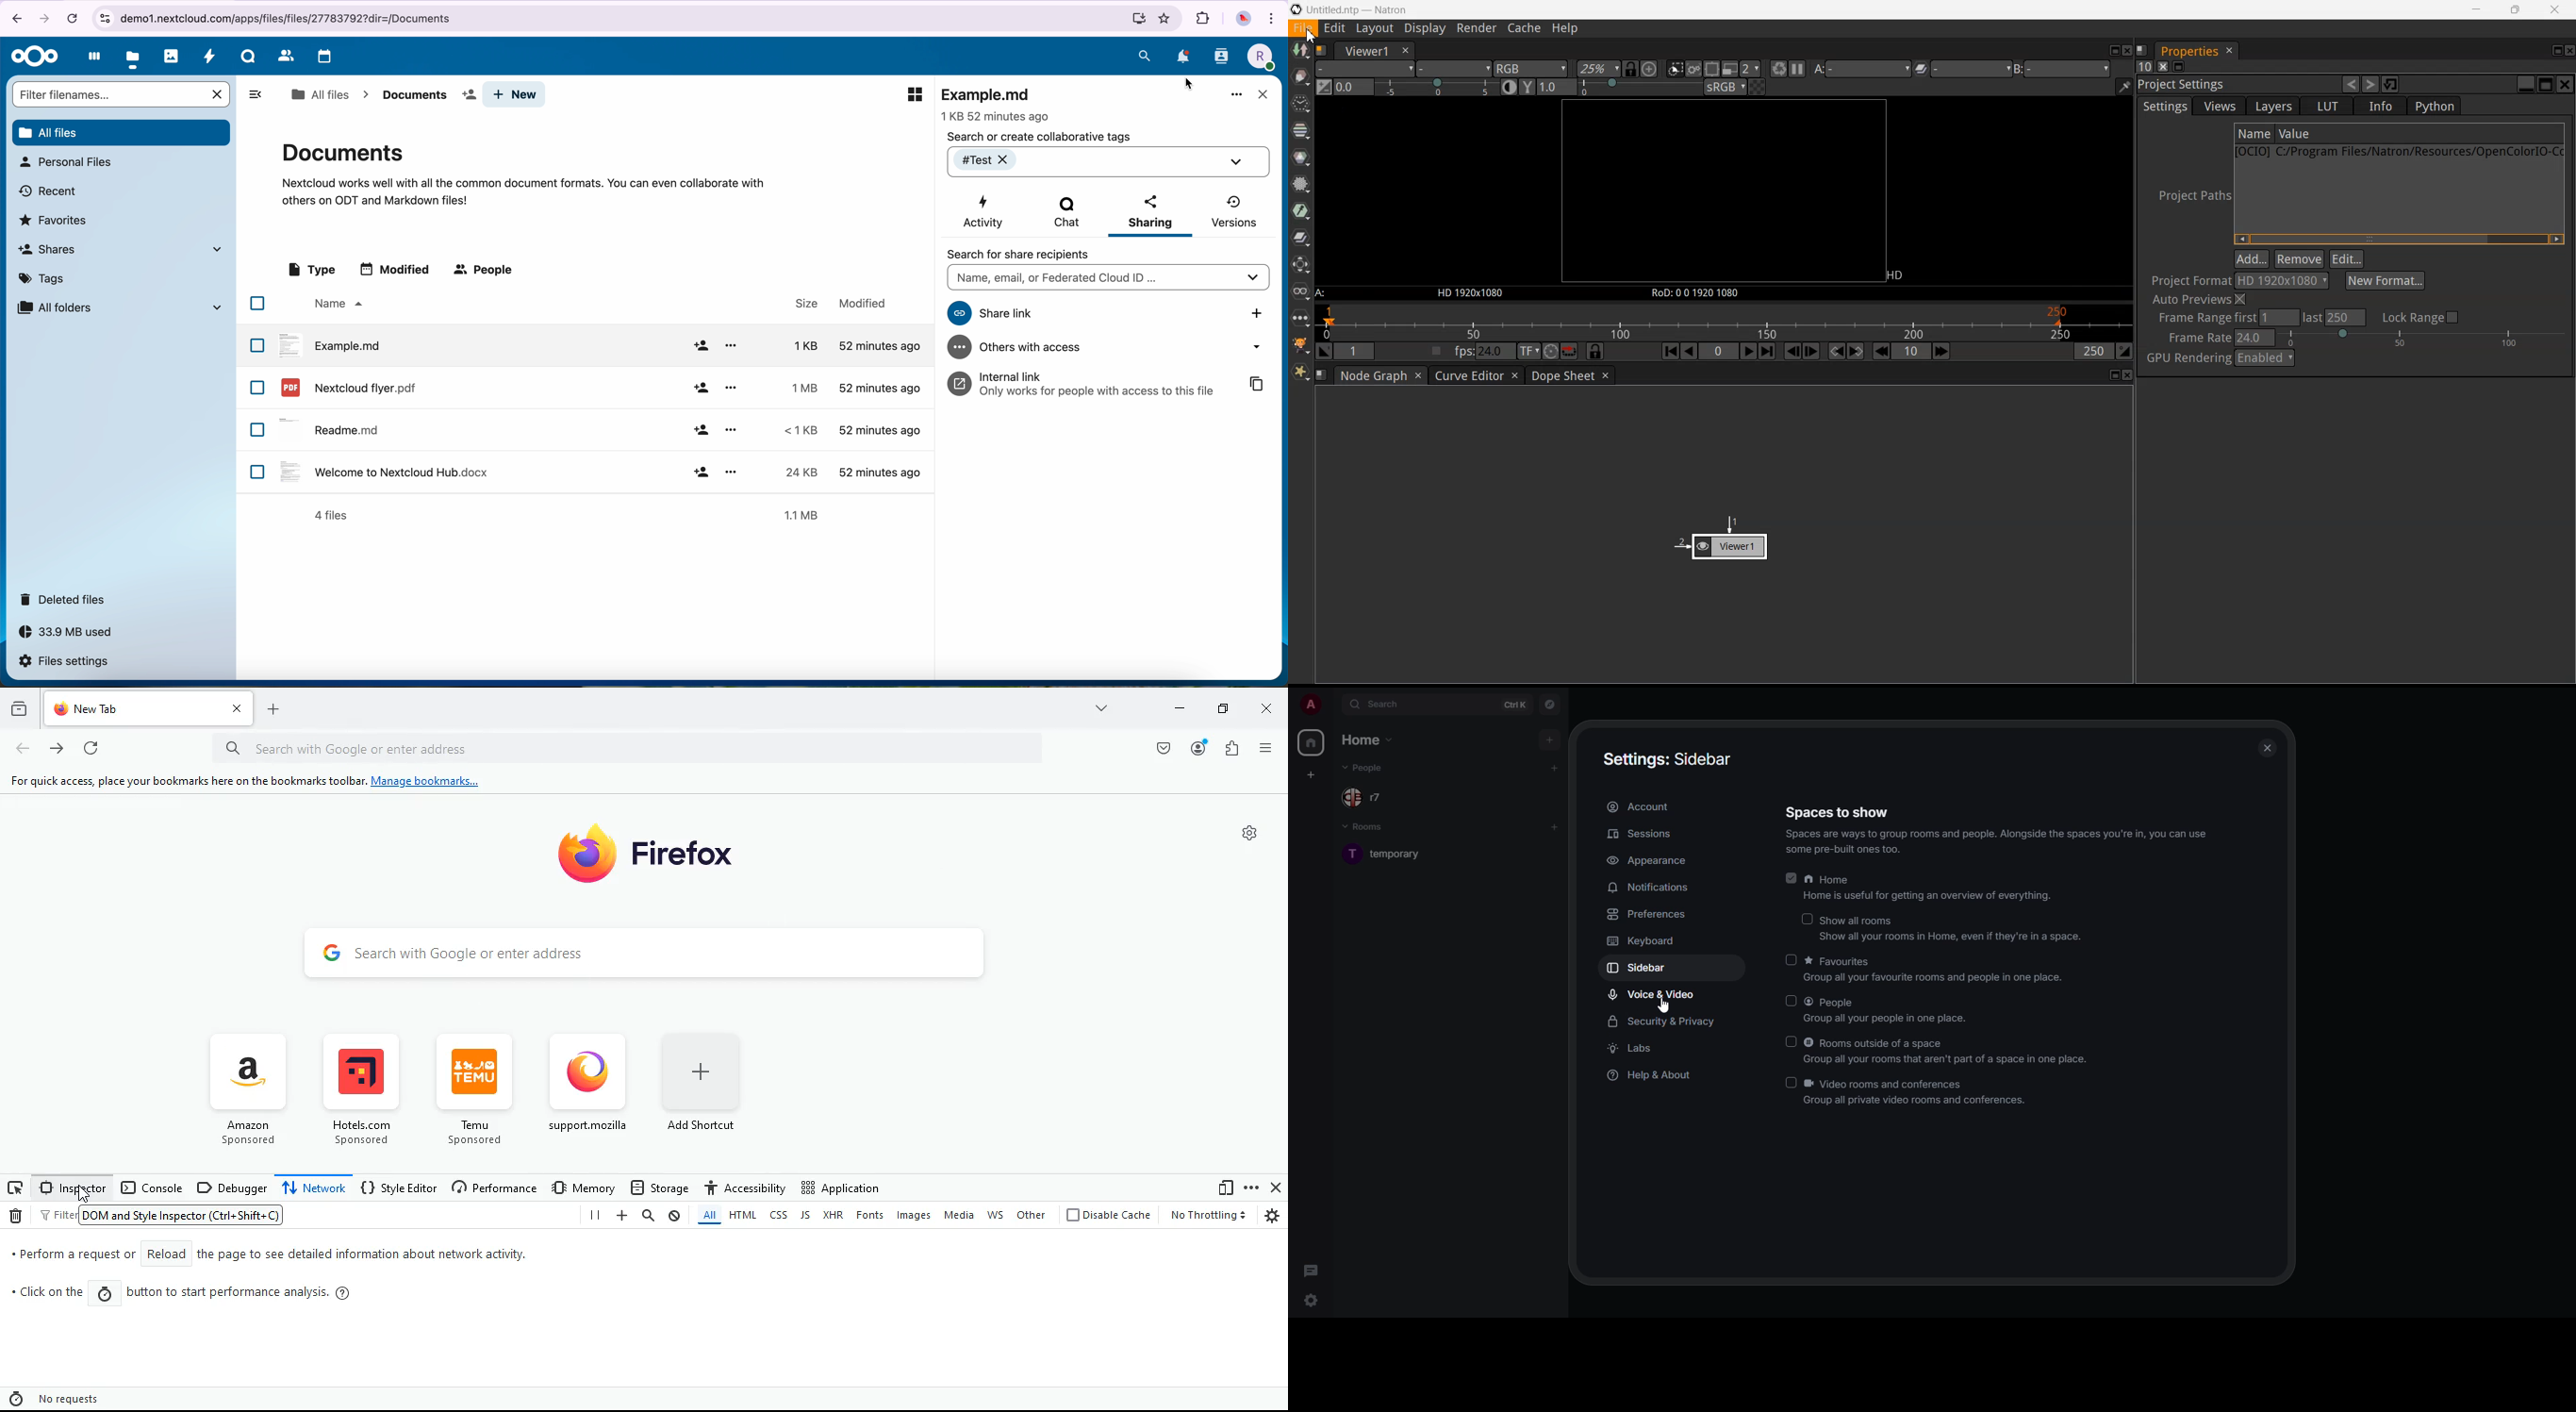  What do you see at coordinates (152, 1189) in the screenshot?
I see `console` at bounding box center [152, 1189].